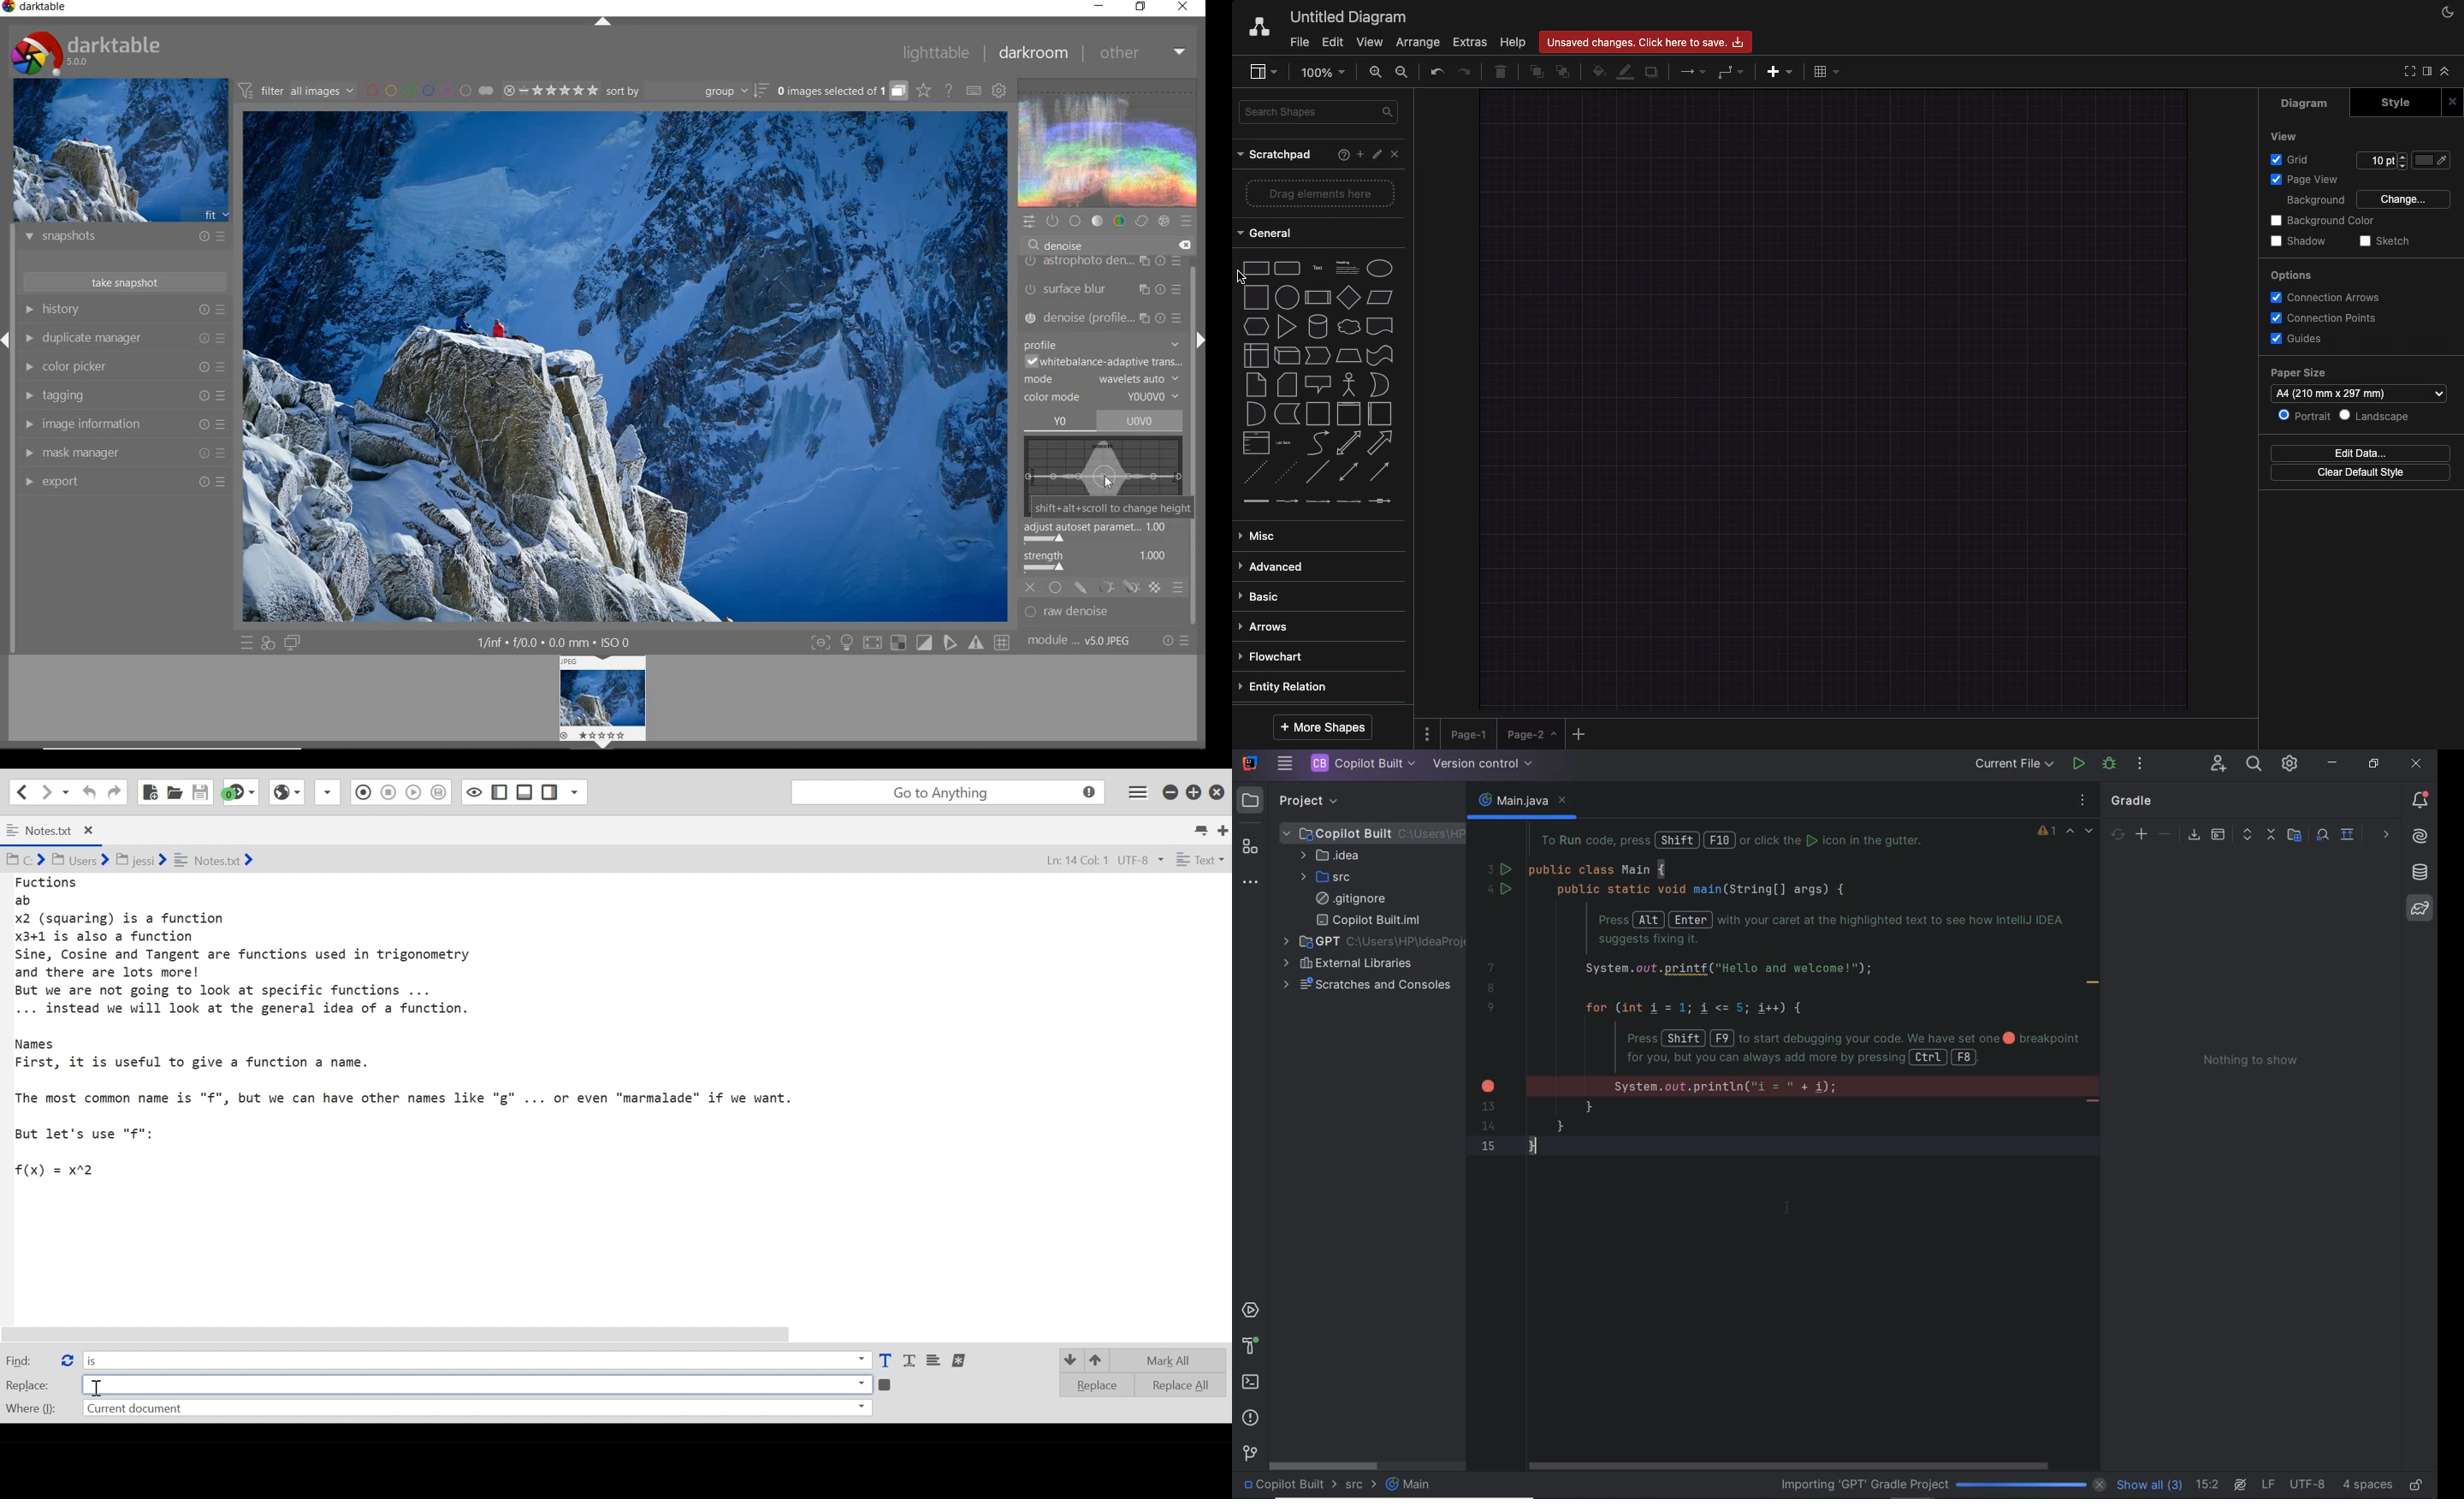  I want to click on go to line, so click(2208, 1484).